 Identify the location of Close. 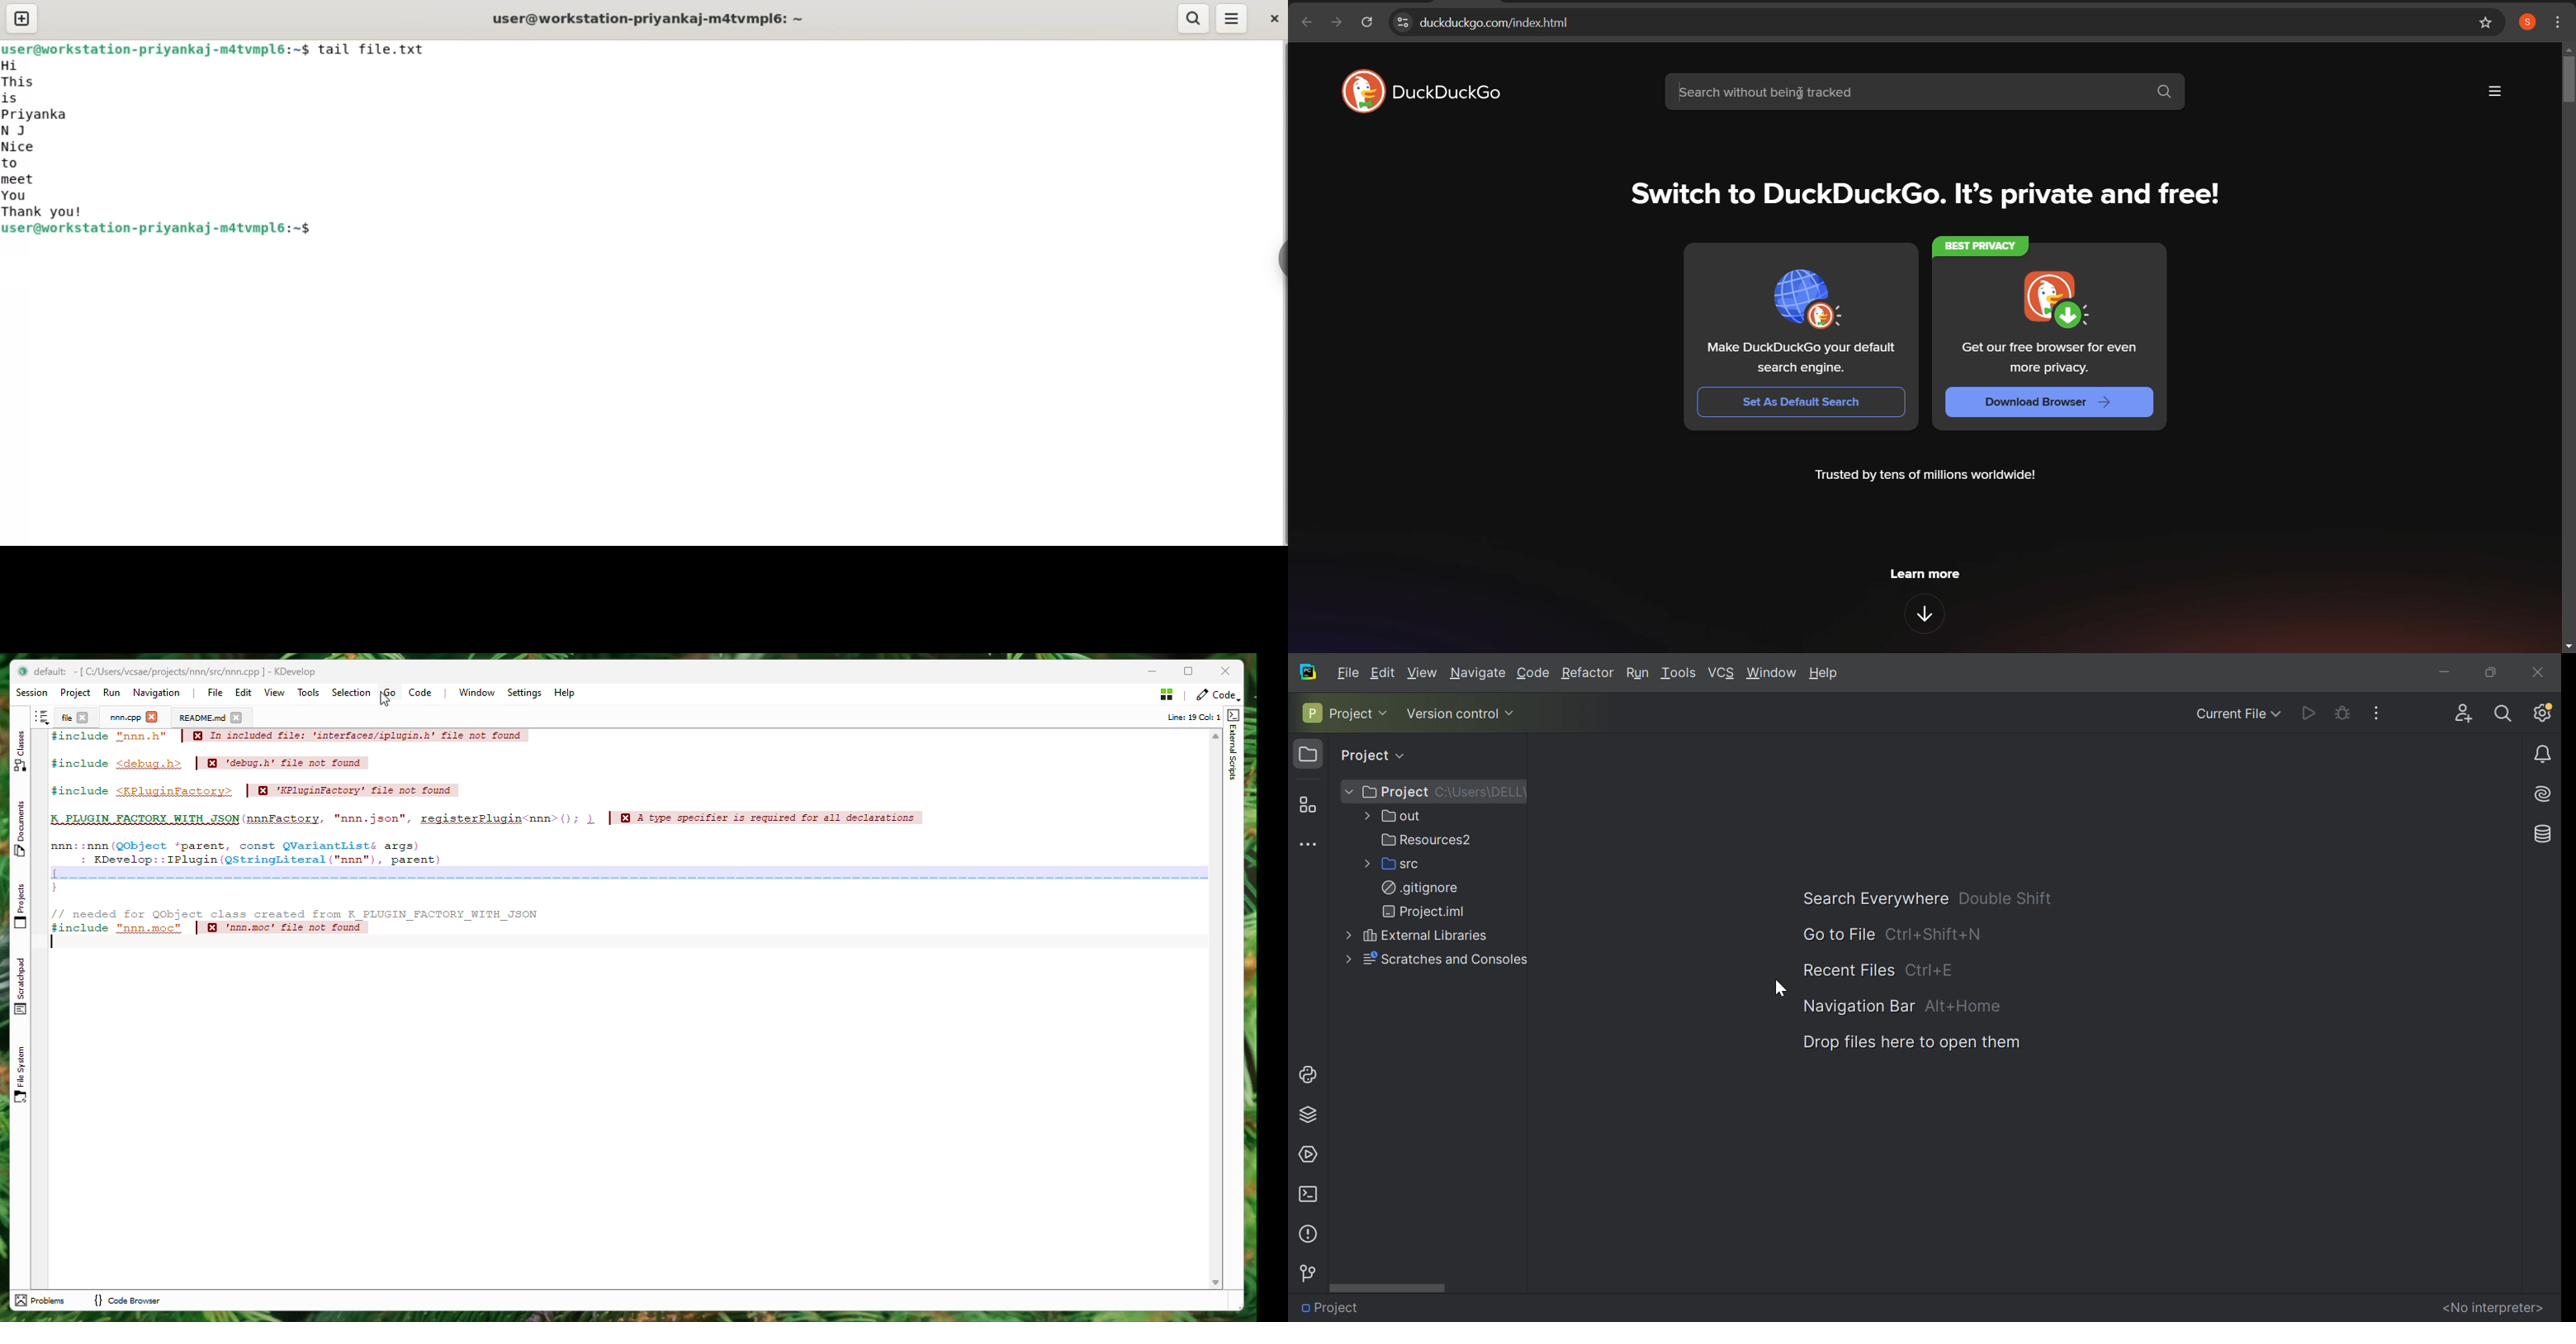
(1227, 672).